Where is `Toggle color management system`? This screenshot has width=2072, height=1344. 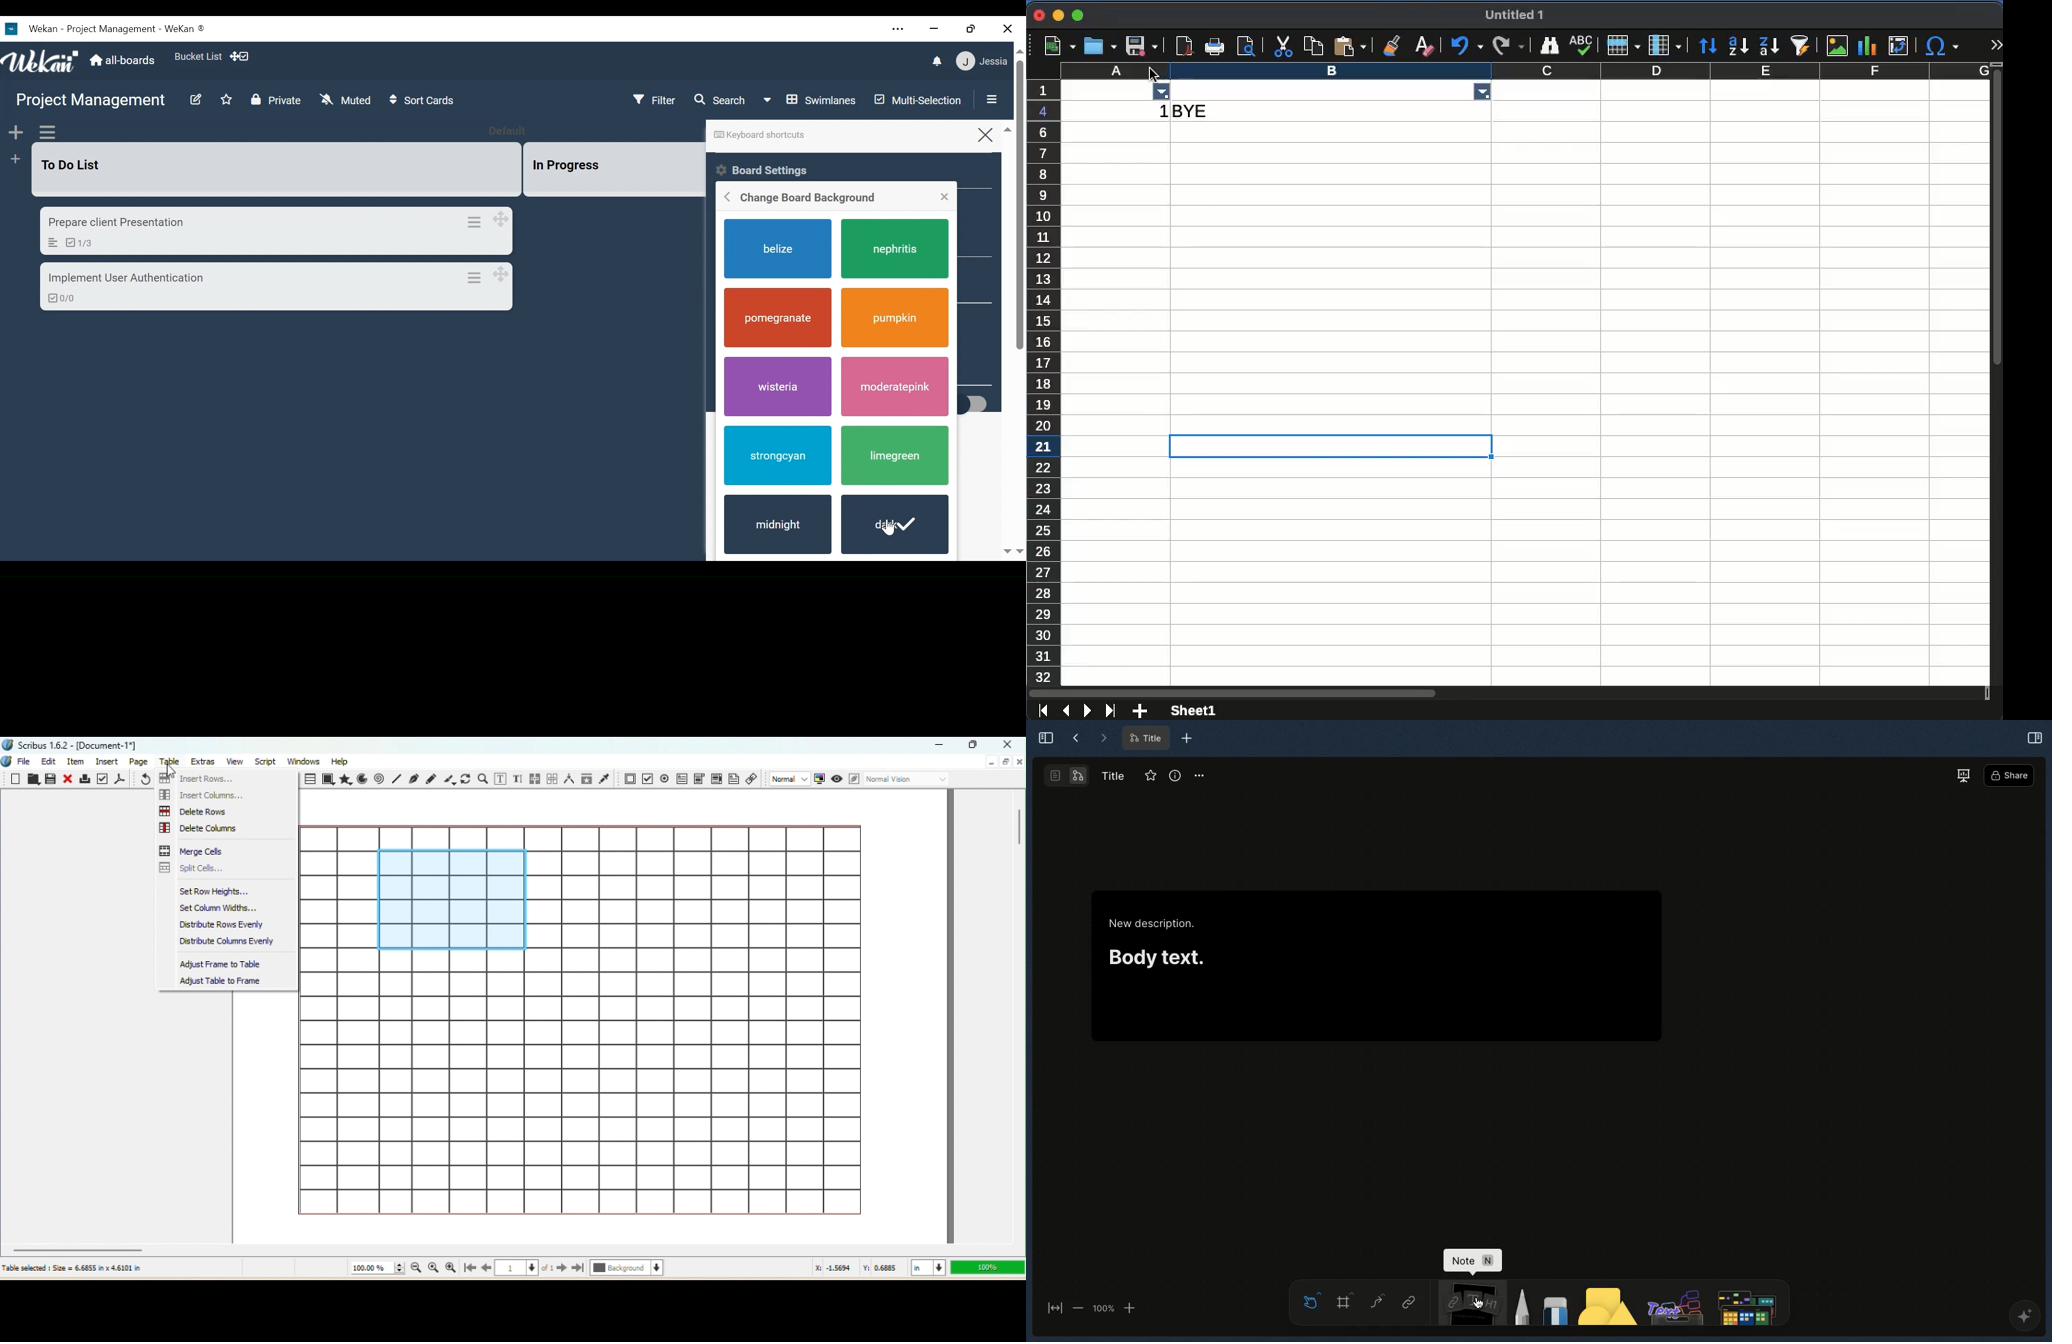 Toggle color management system is located at coordinates (819, 779).